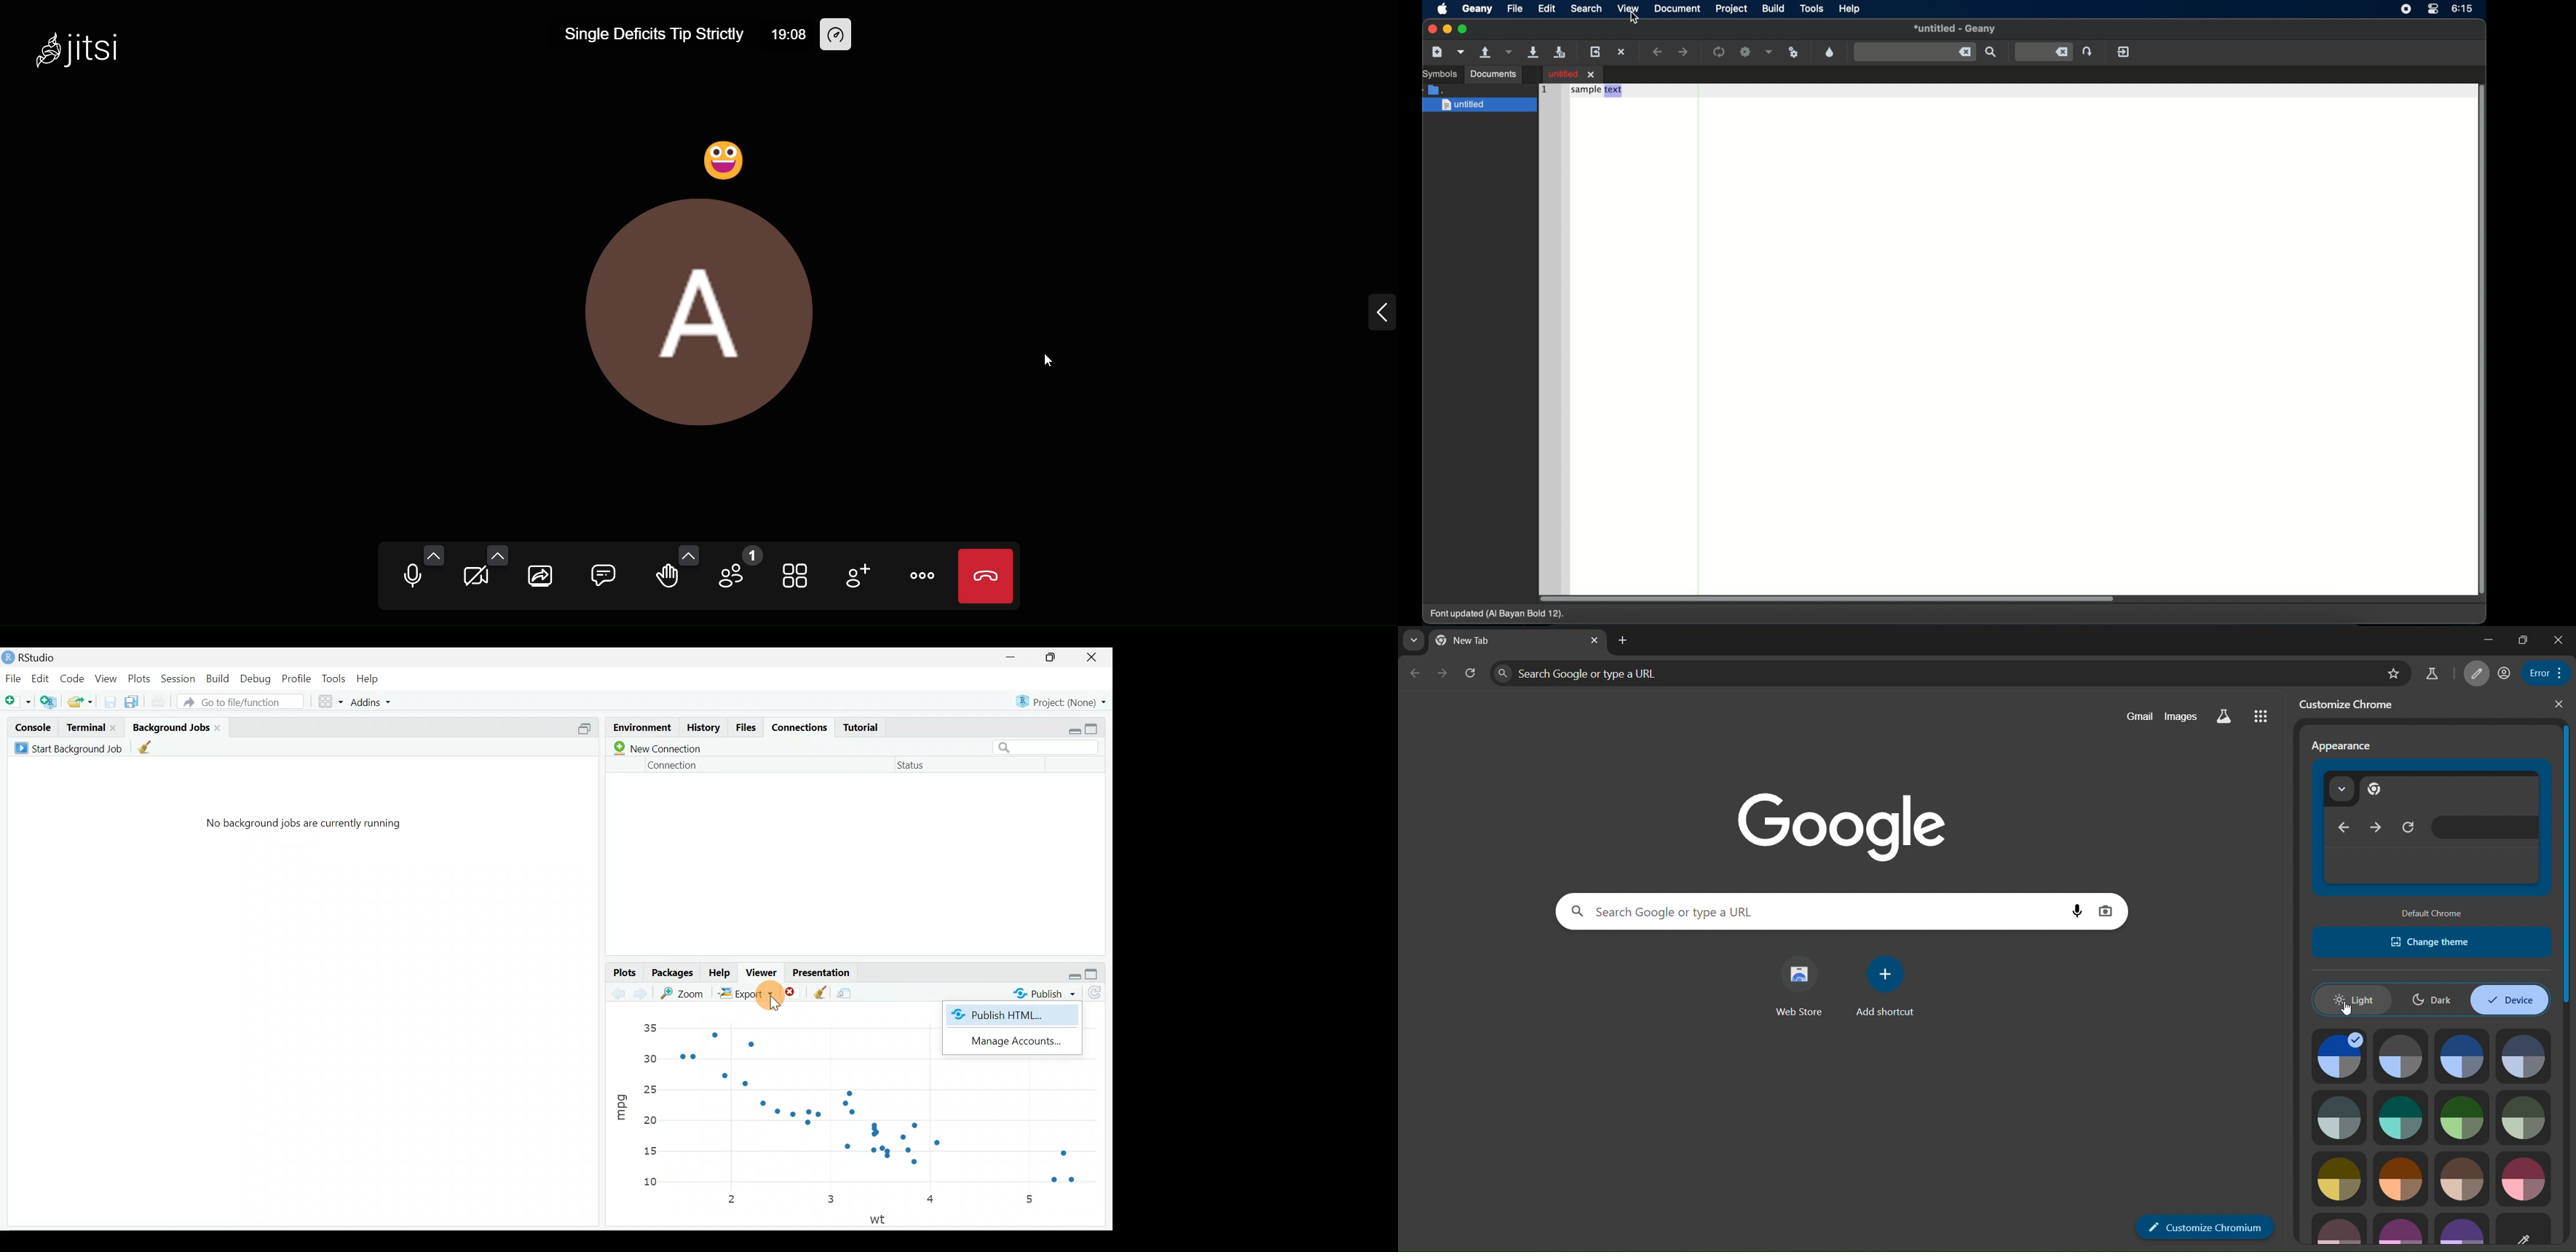 Image resolution: width=2576 pixels, height=1260 pixels. Describe the element at coordinates (696, 313) in the screenshot. I see `display picture` at that location.